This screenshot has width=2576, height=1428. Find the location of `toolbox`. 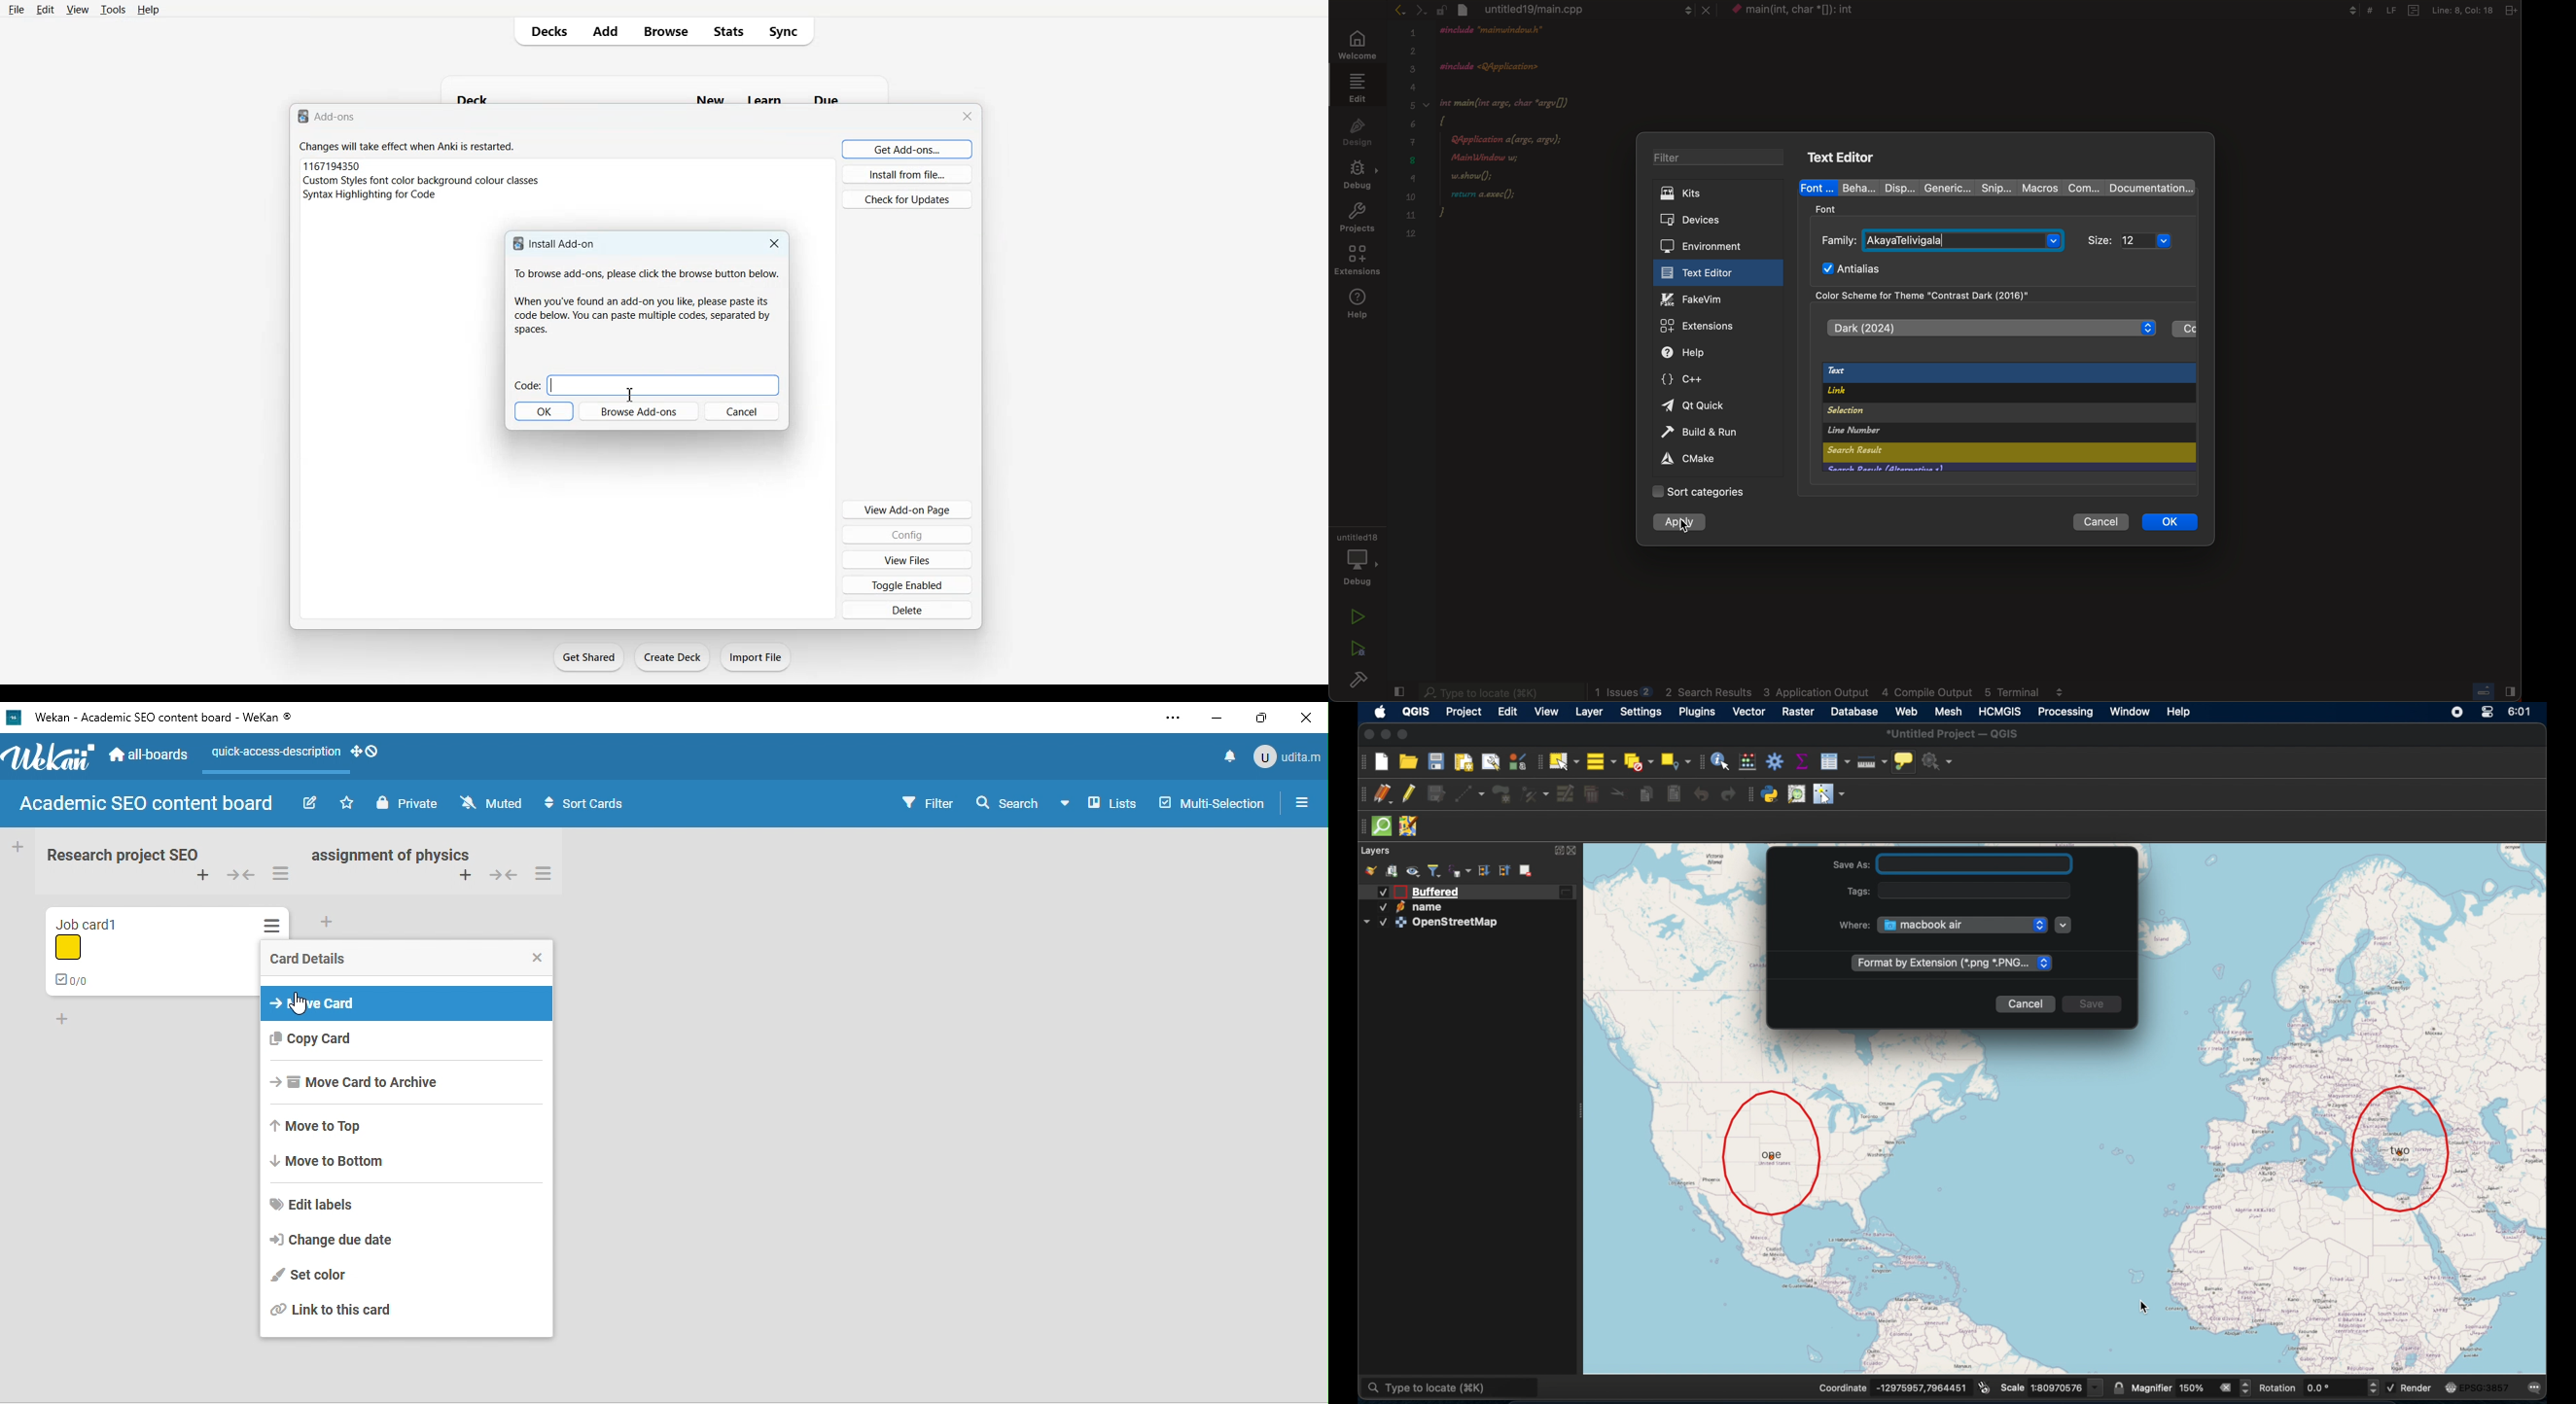

toolbox is located at coordinates (1776, 763).